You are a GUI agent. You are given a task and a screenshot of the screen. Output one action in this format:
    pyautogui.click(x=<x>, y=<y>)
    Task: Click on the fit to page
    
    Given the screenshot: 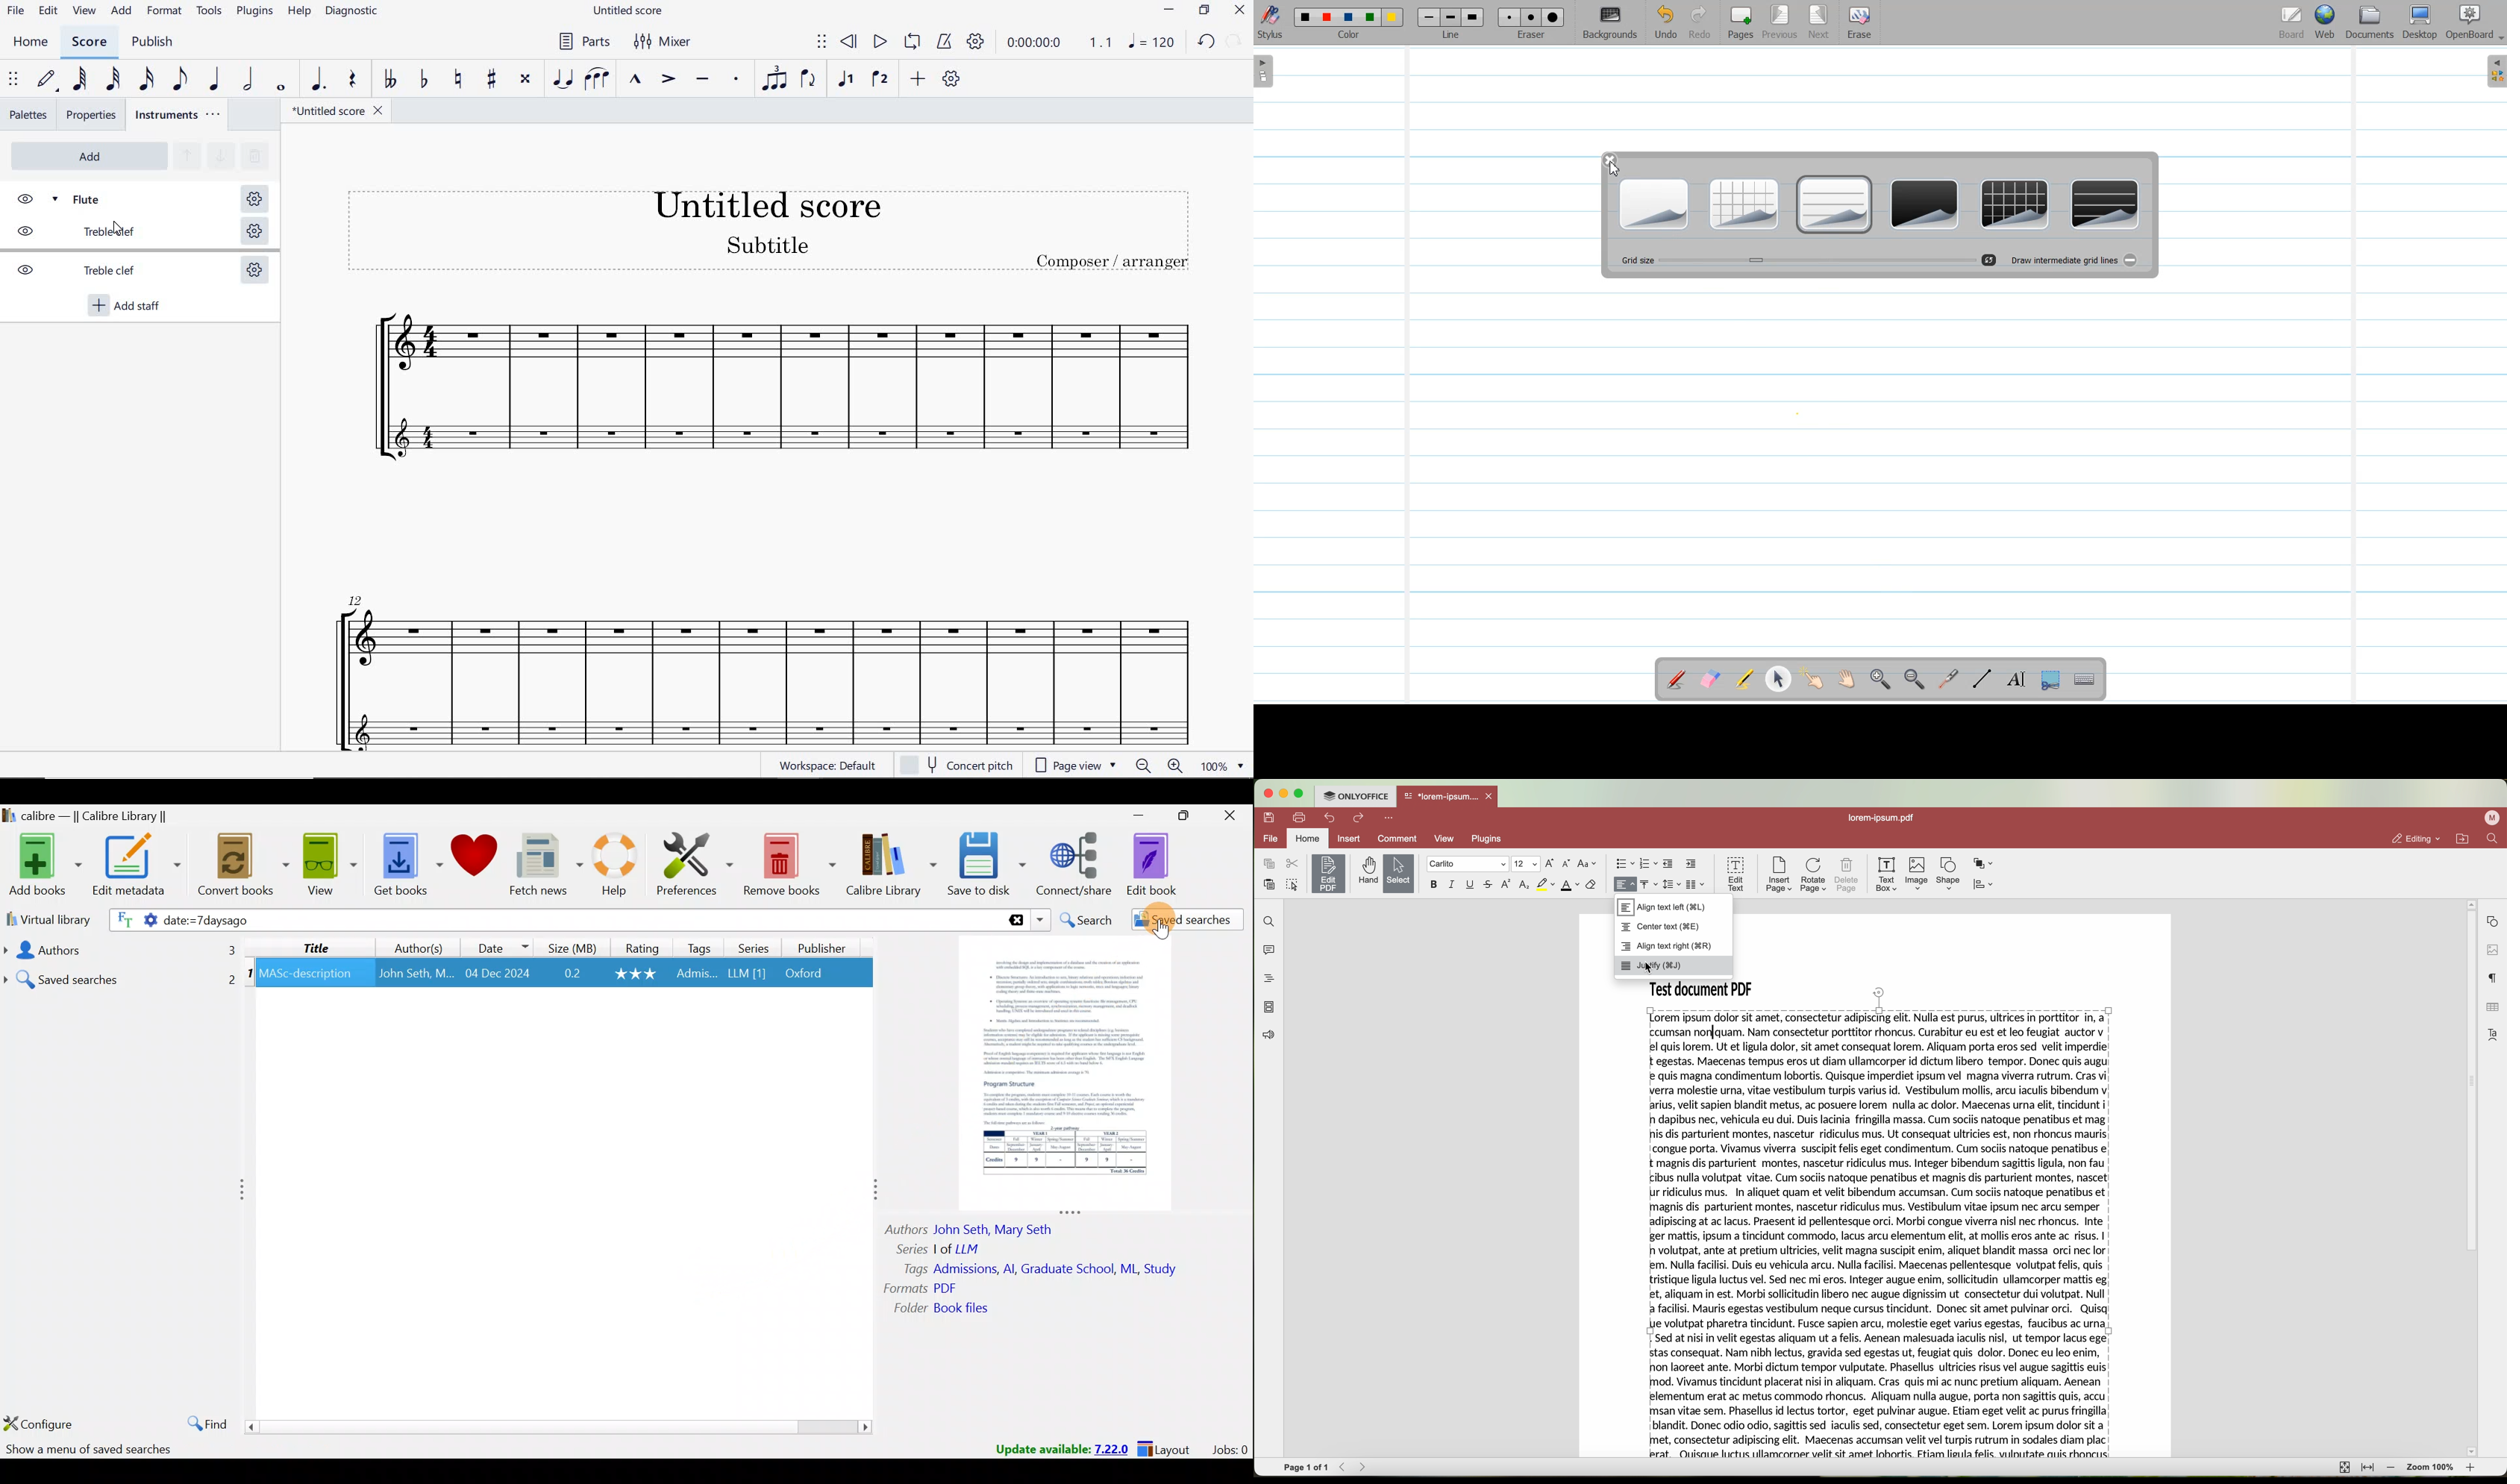 What is the action you would take?
    pyautogui.click(x=2344, y=1468)
    